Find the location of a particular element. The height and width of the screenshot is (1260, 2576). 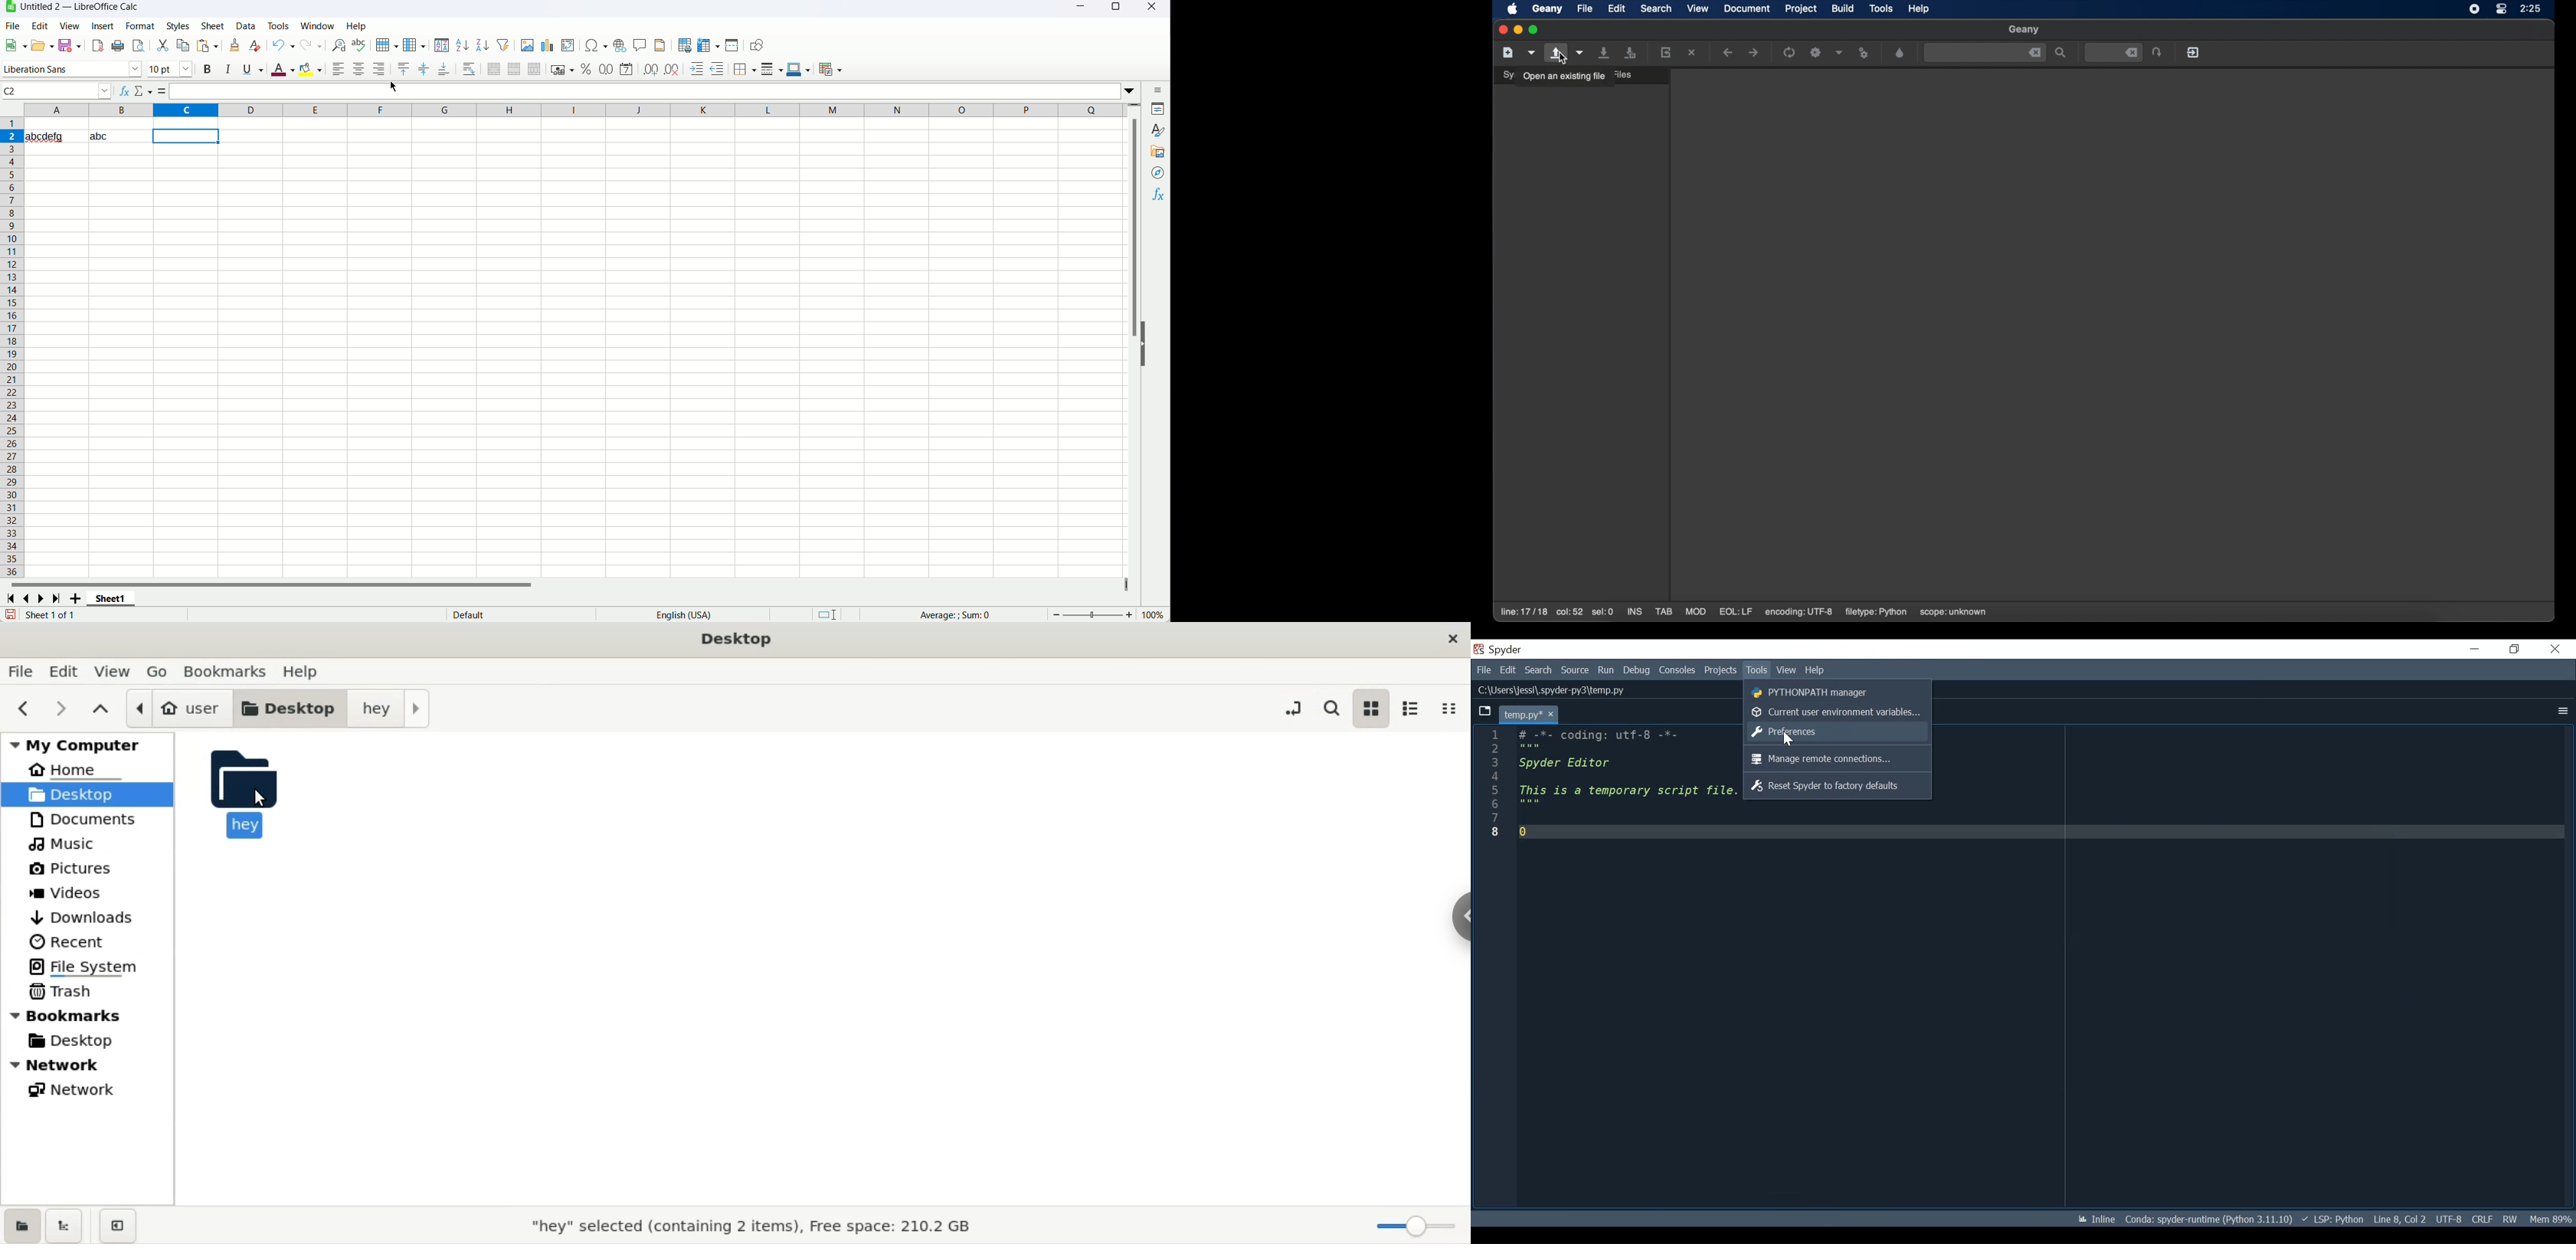

Minimize is located at coordinates (2475, 650).